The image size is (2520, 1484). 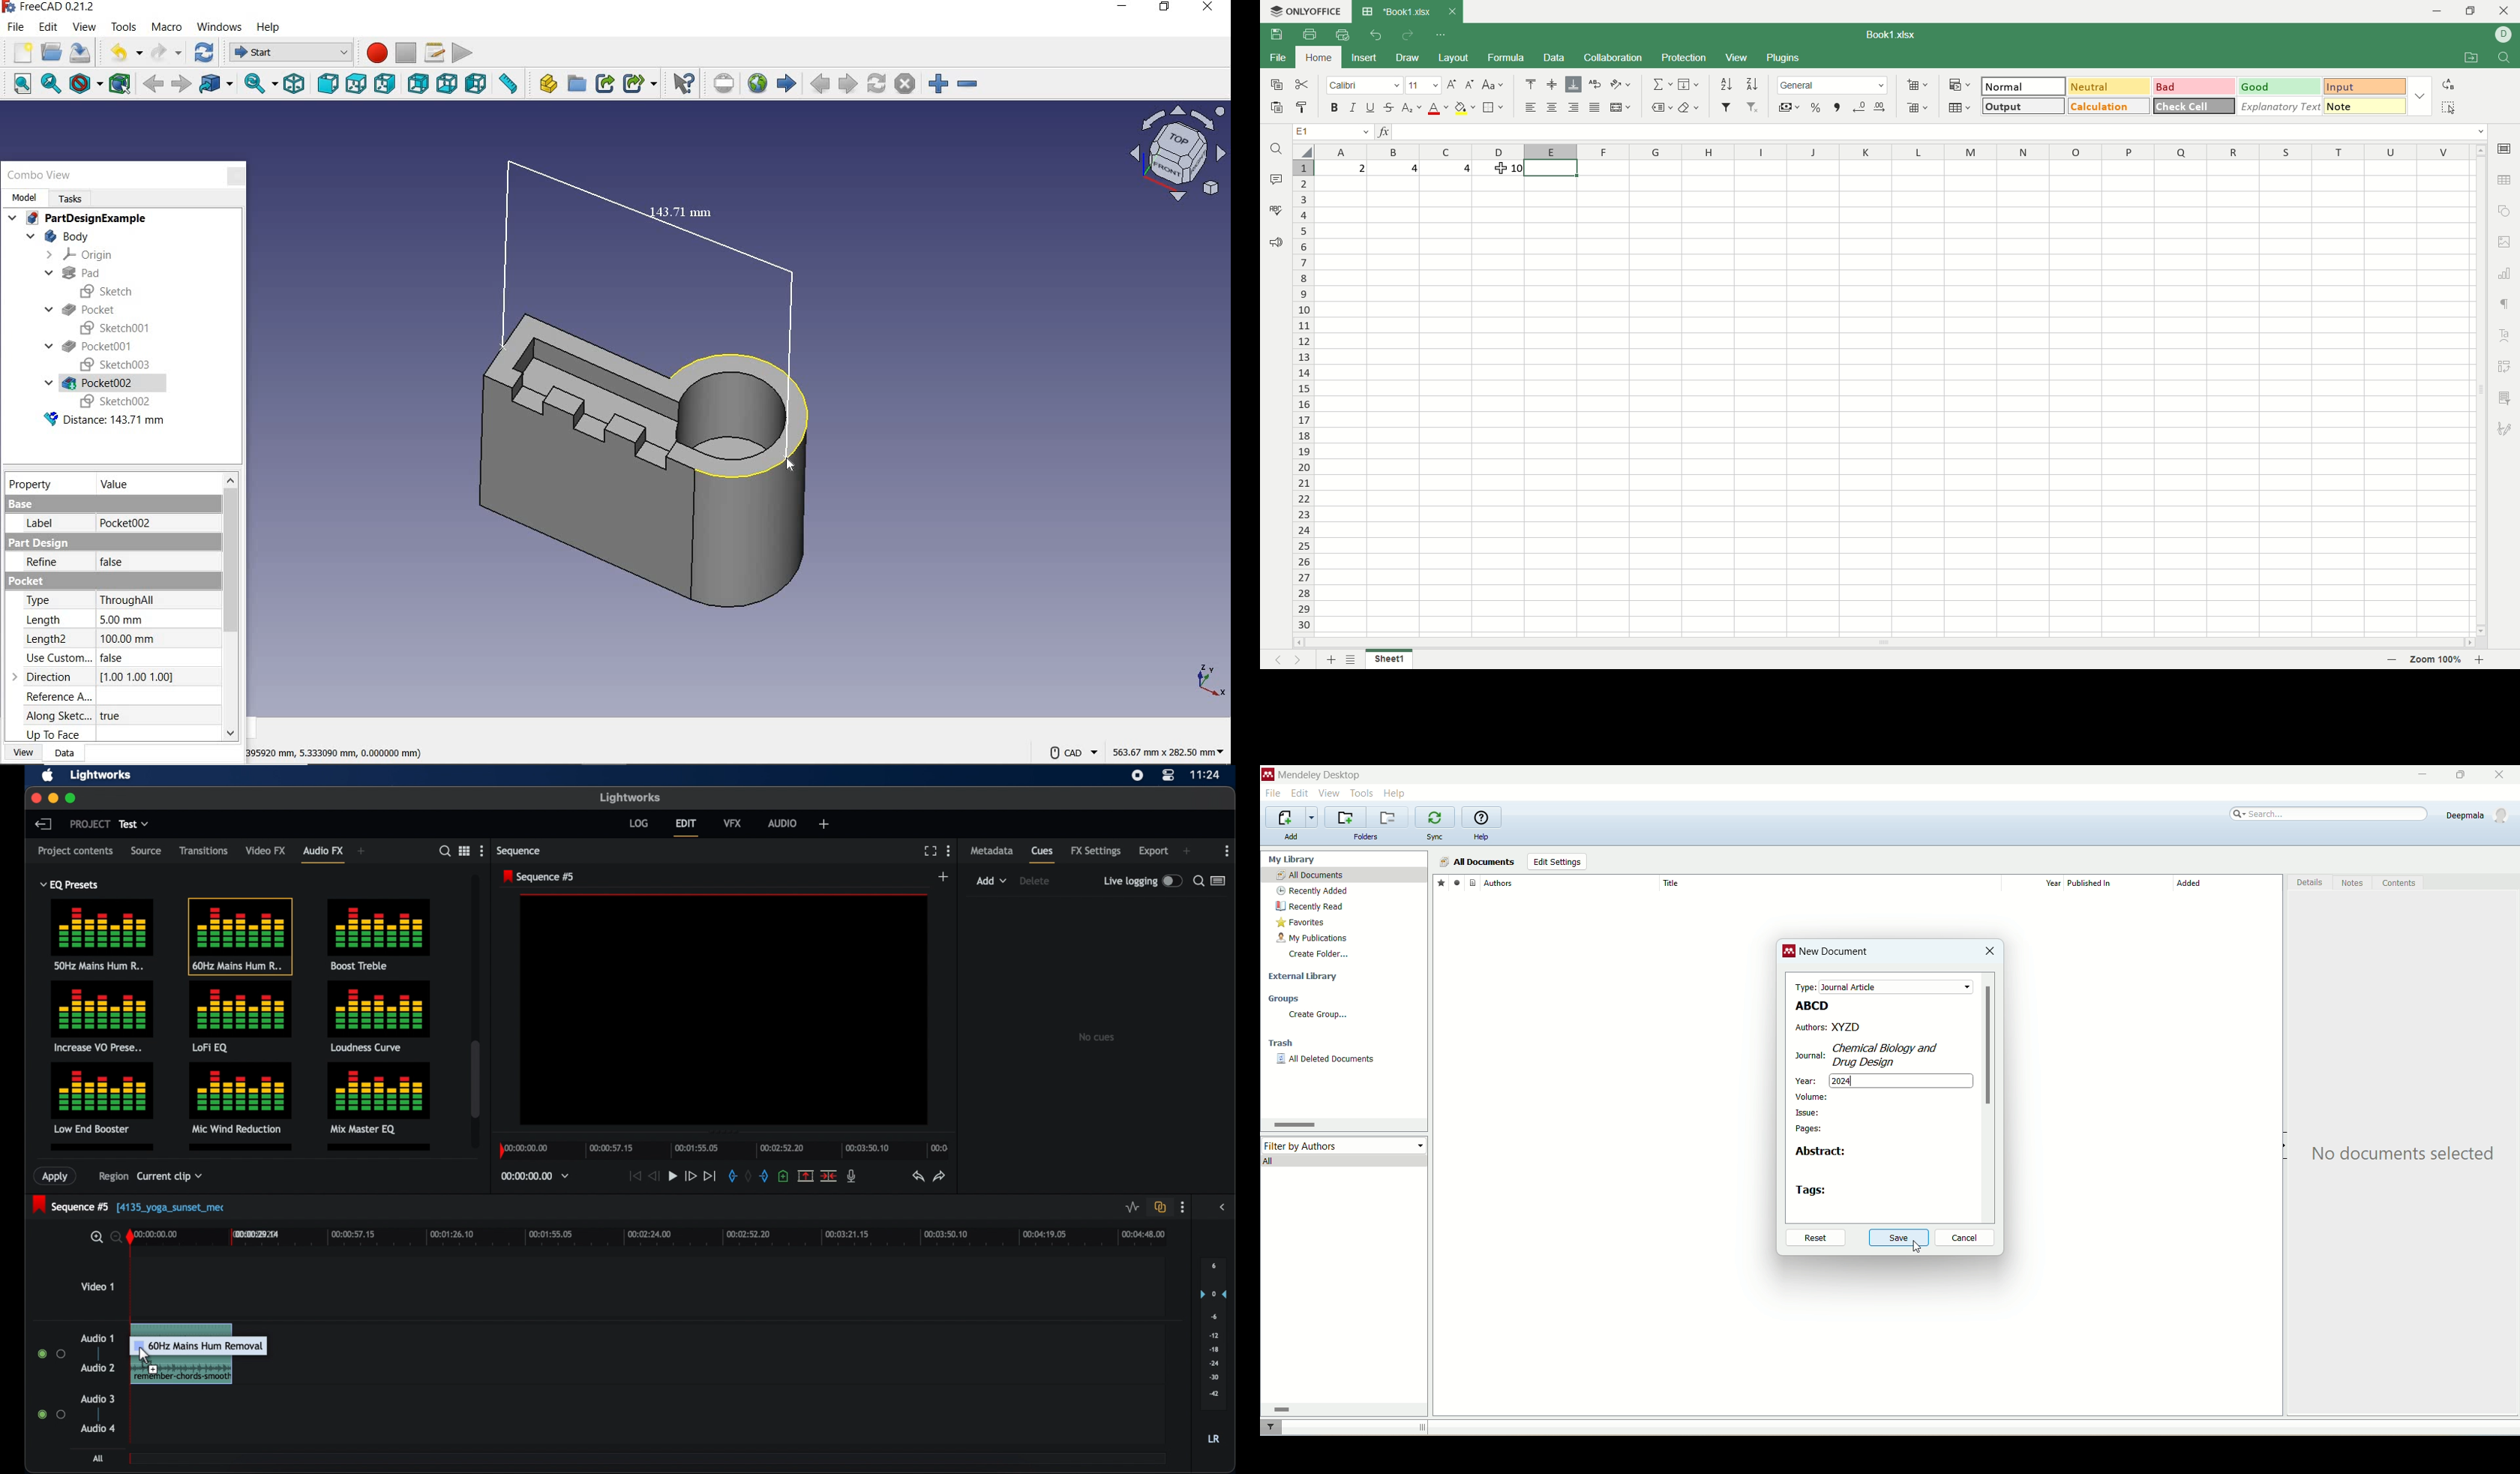 I want to click on pocket, so click(x=26, y=581).